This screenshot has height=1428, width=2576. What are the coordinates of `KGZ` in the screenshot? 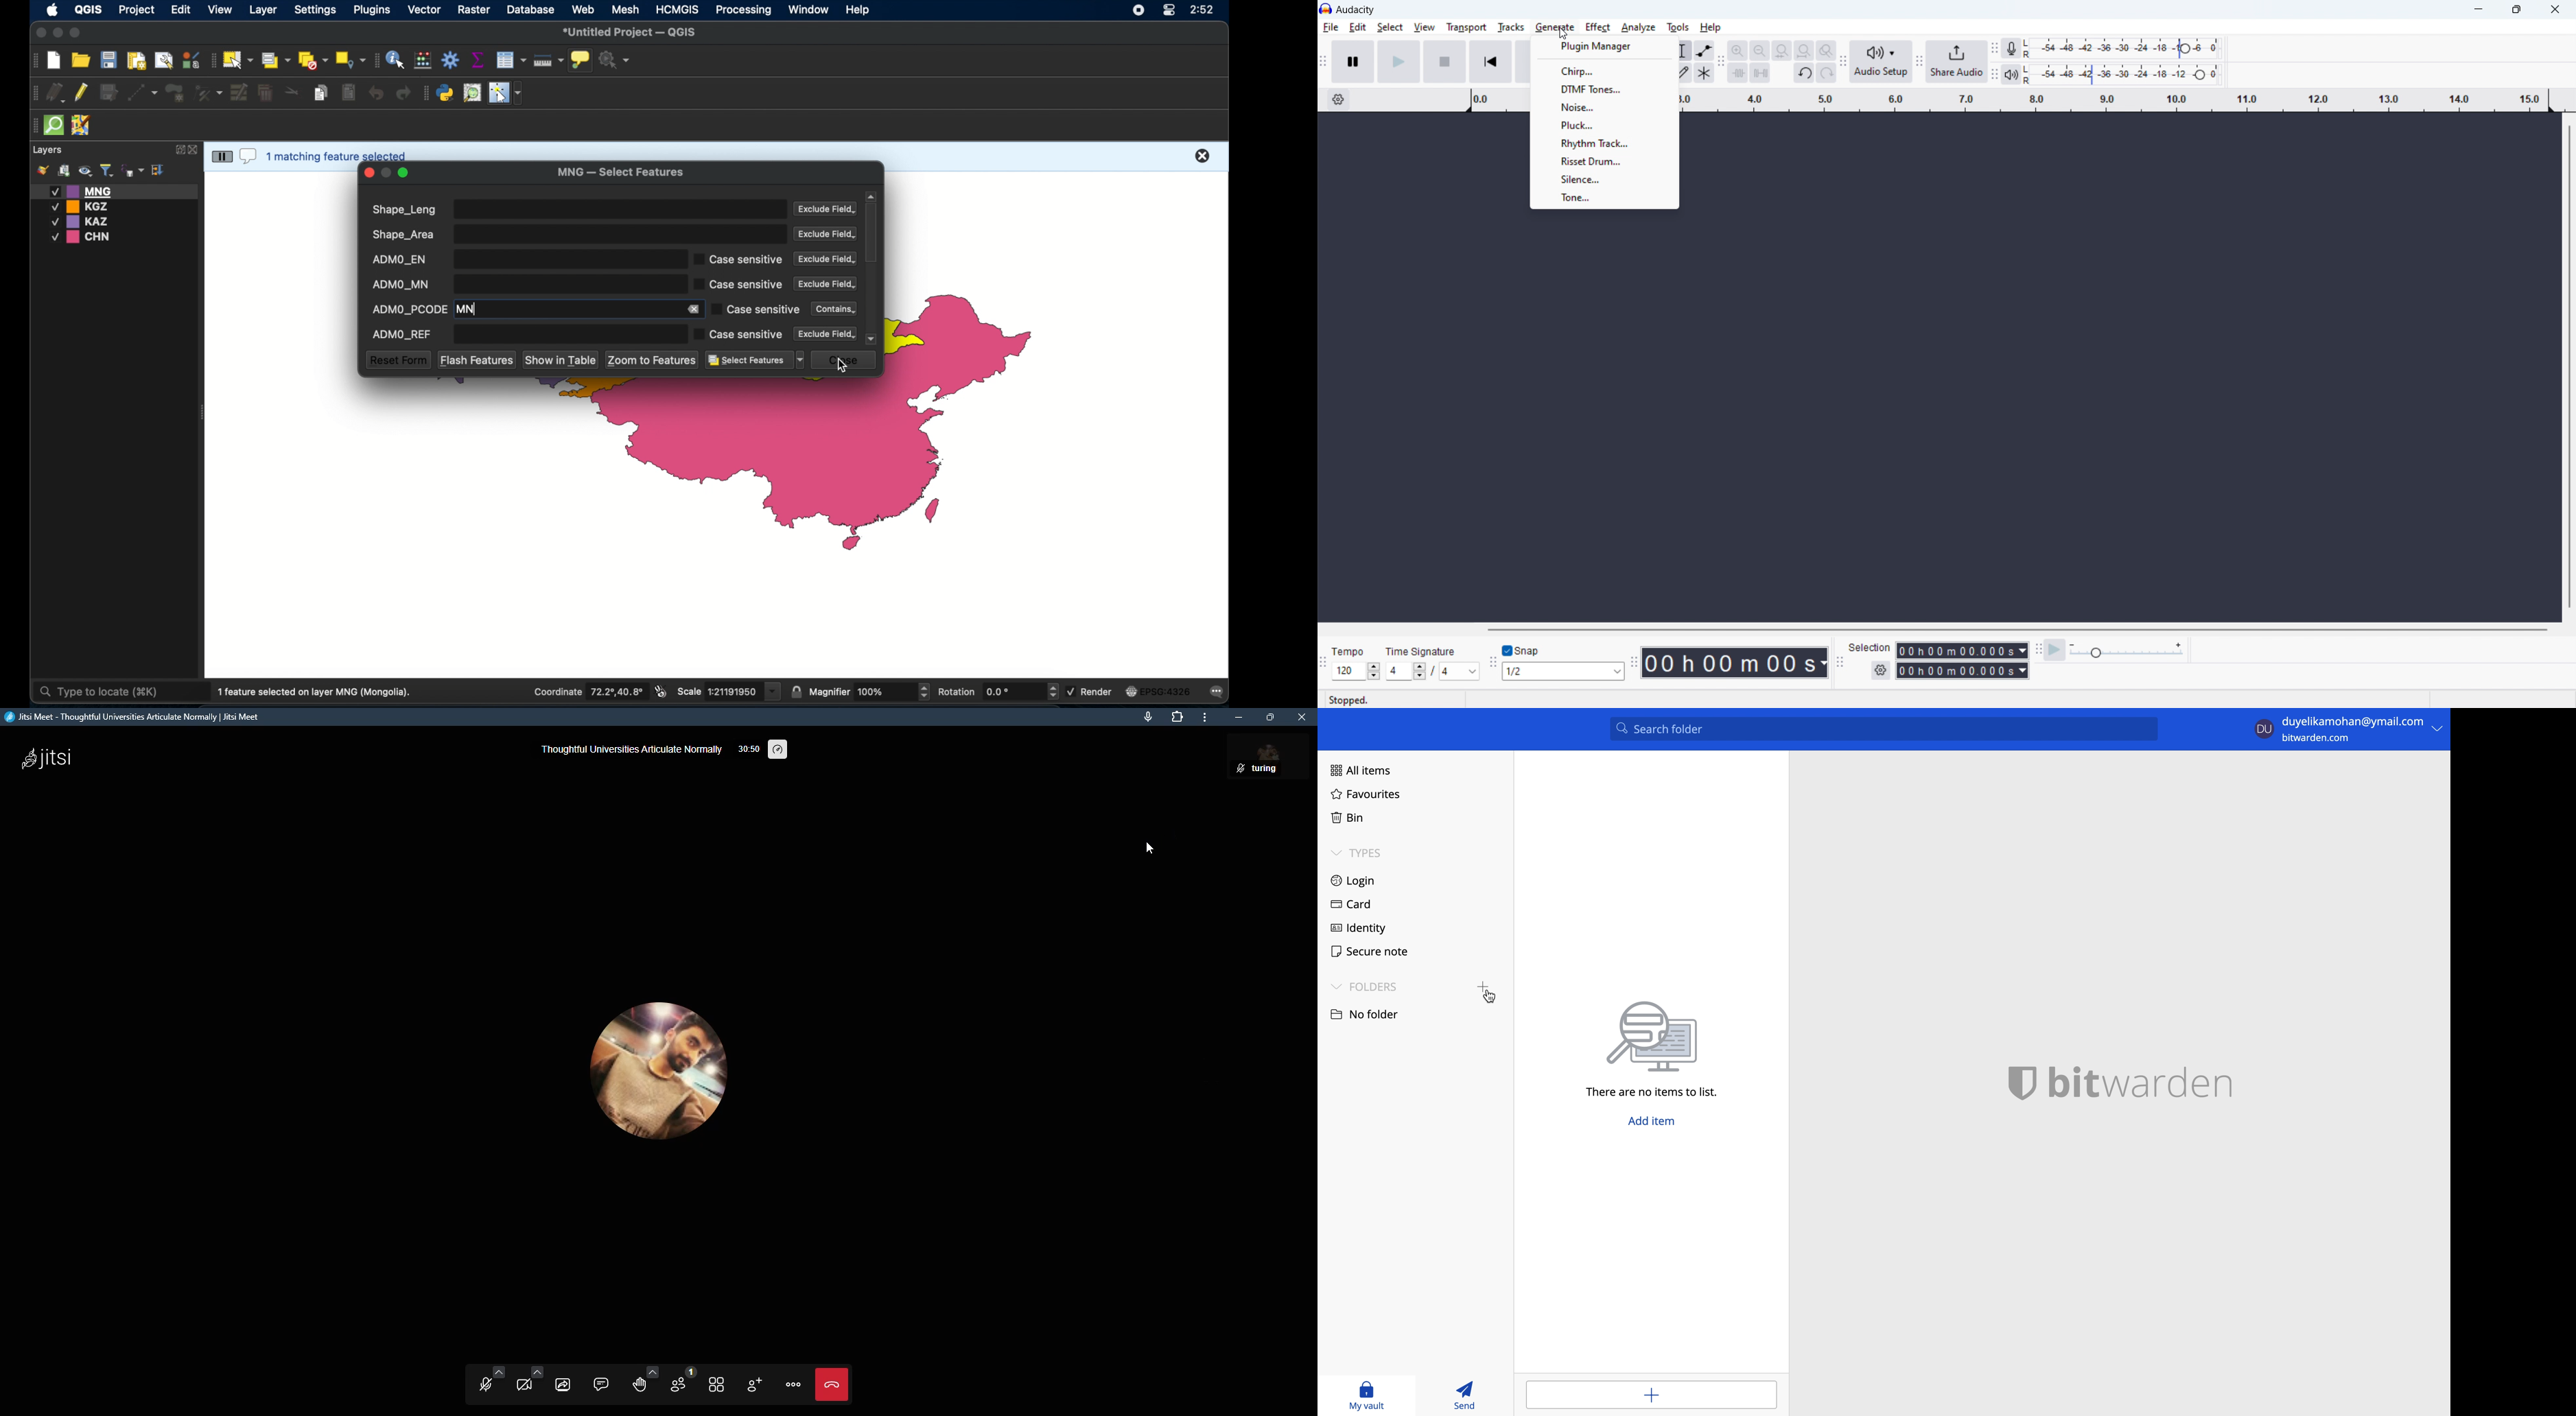 It's located at (83, 206).